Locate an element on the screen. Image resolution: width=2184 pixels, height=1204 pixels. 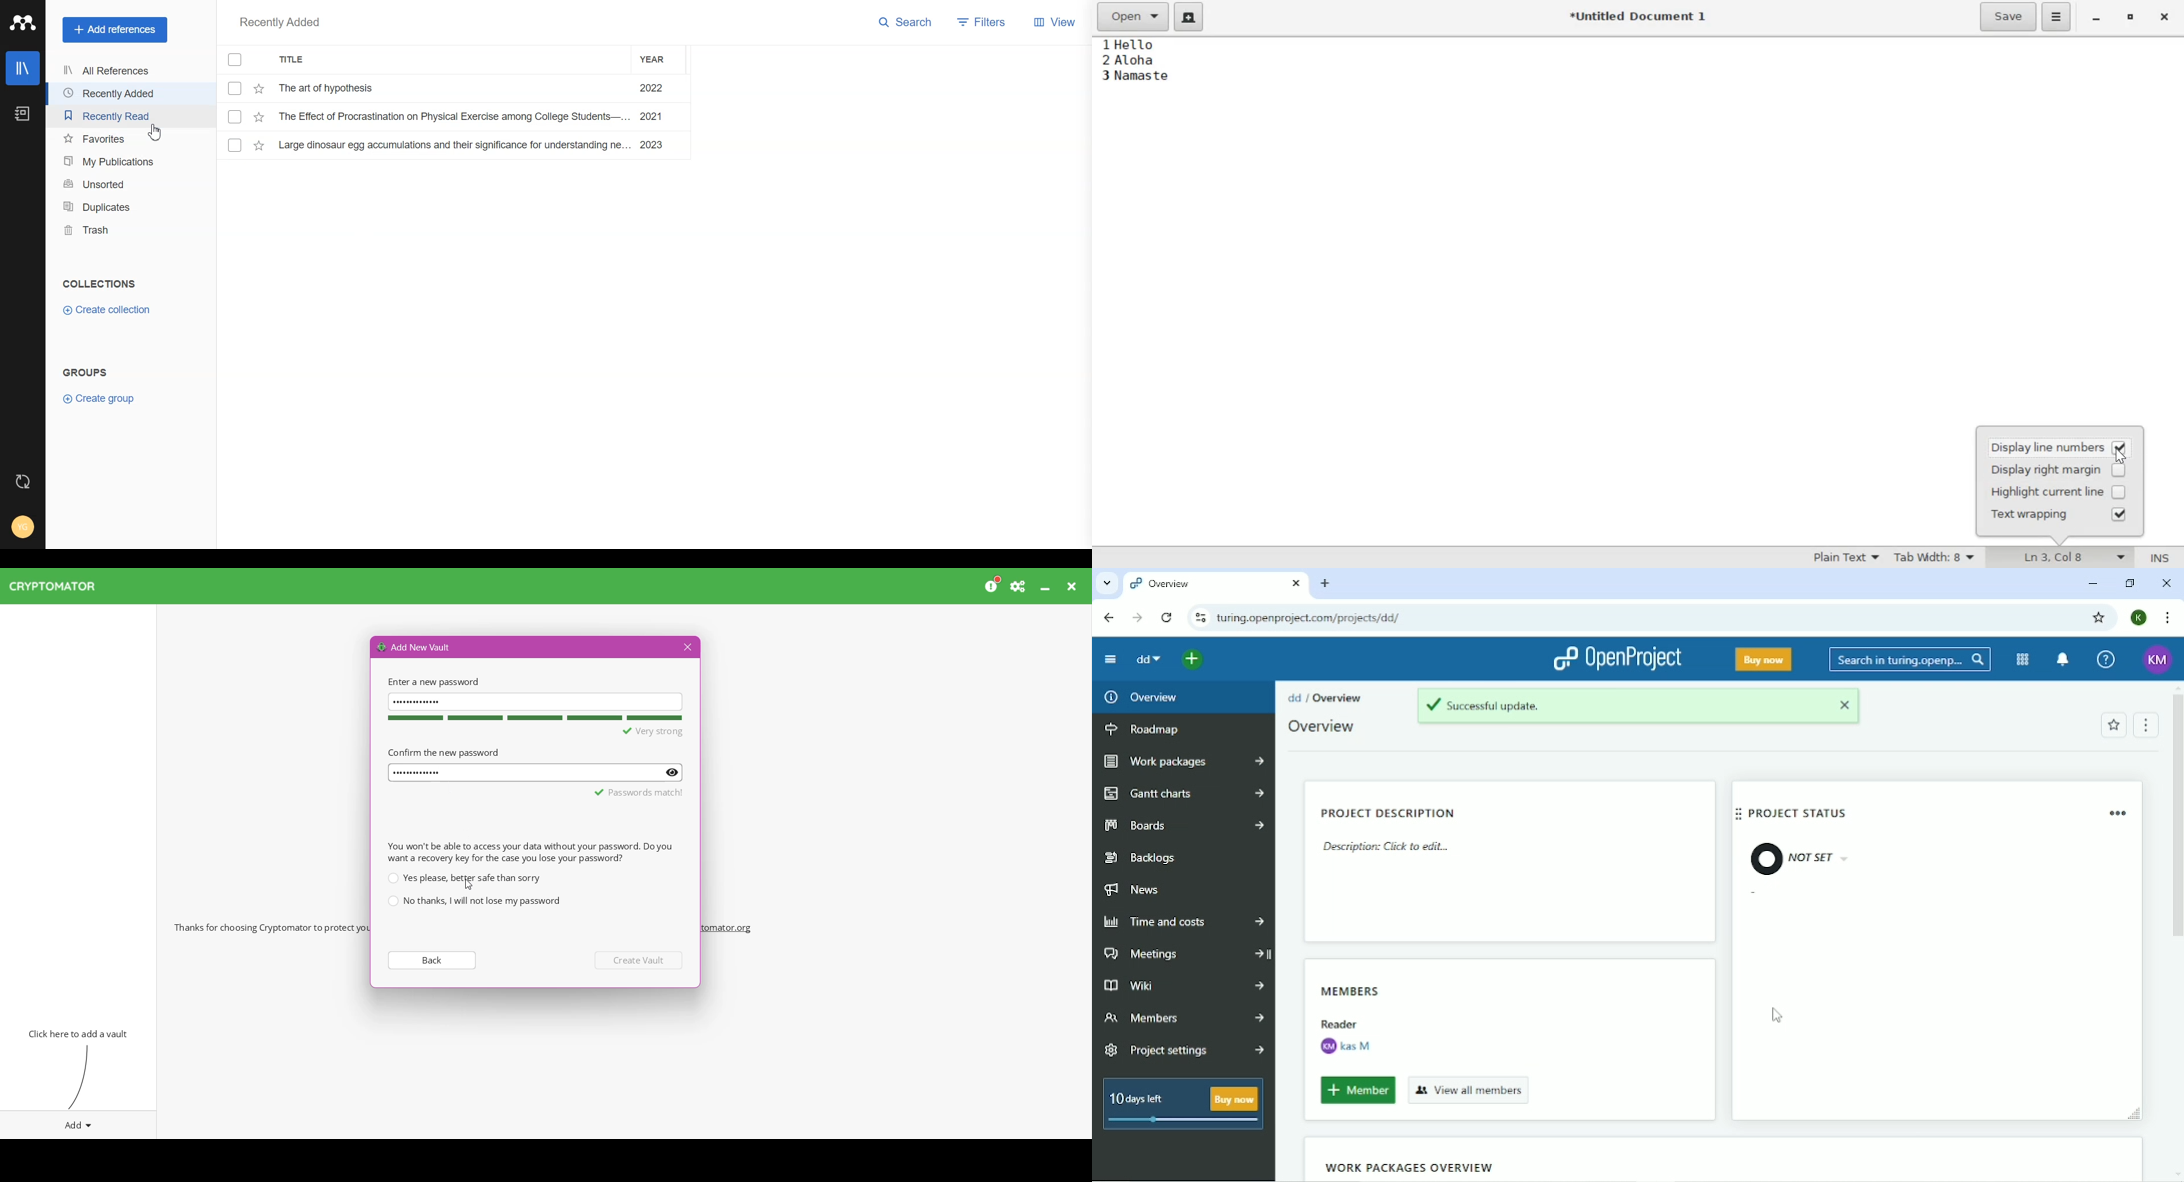
remove widget is located at coordinates (2121, 813).